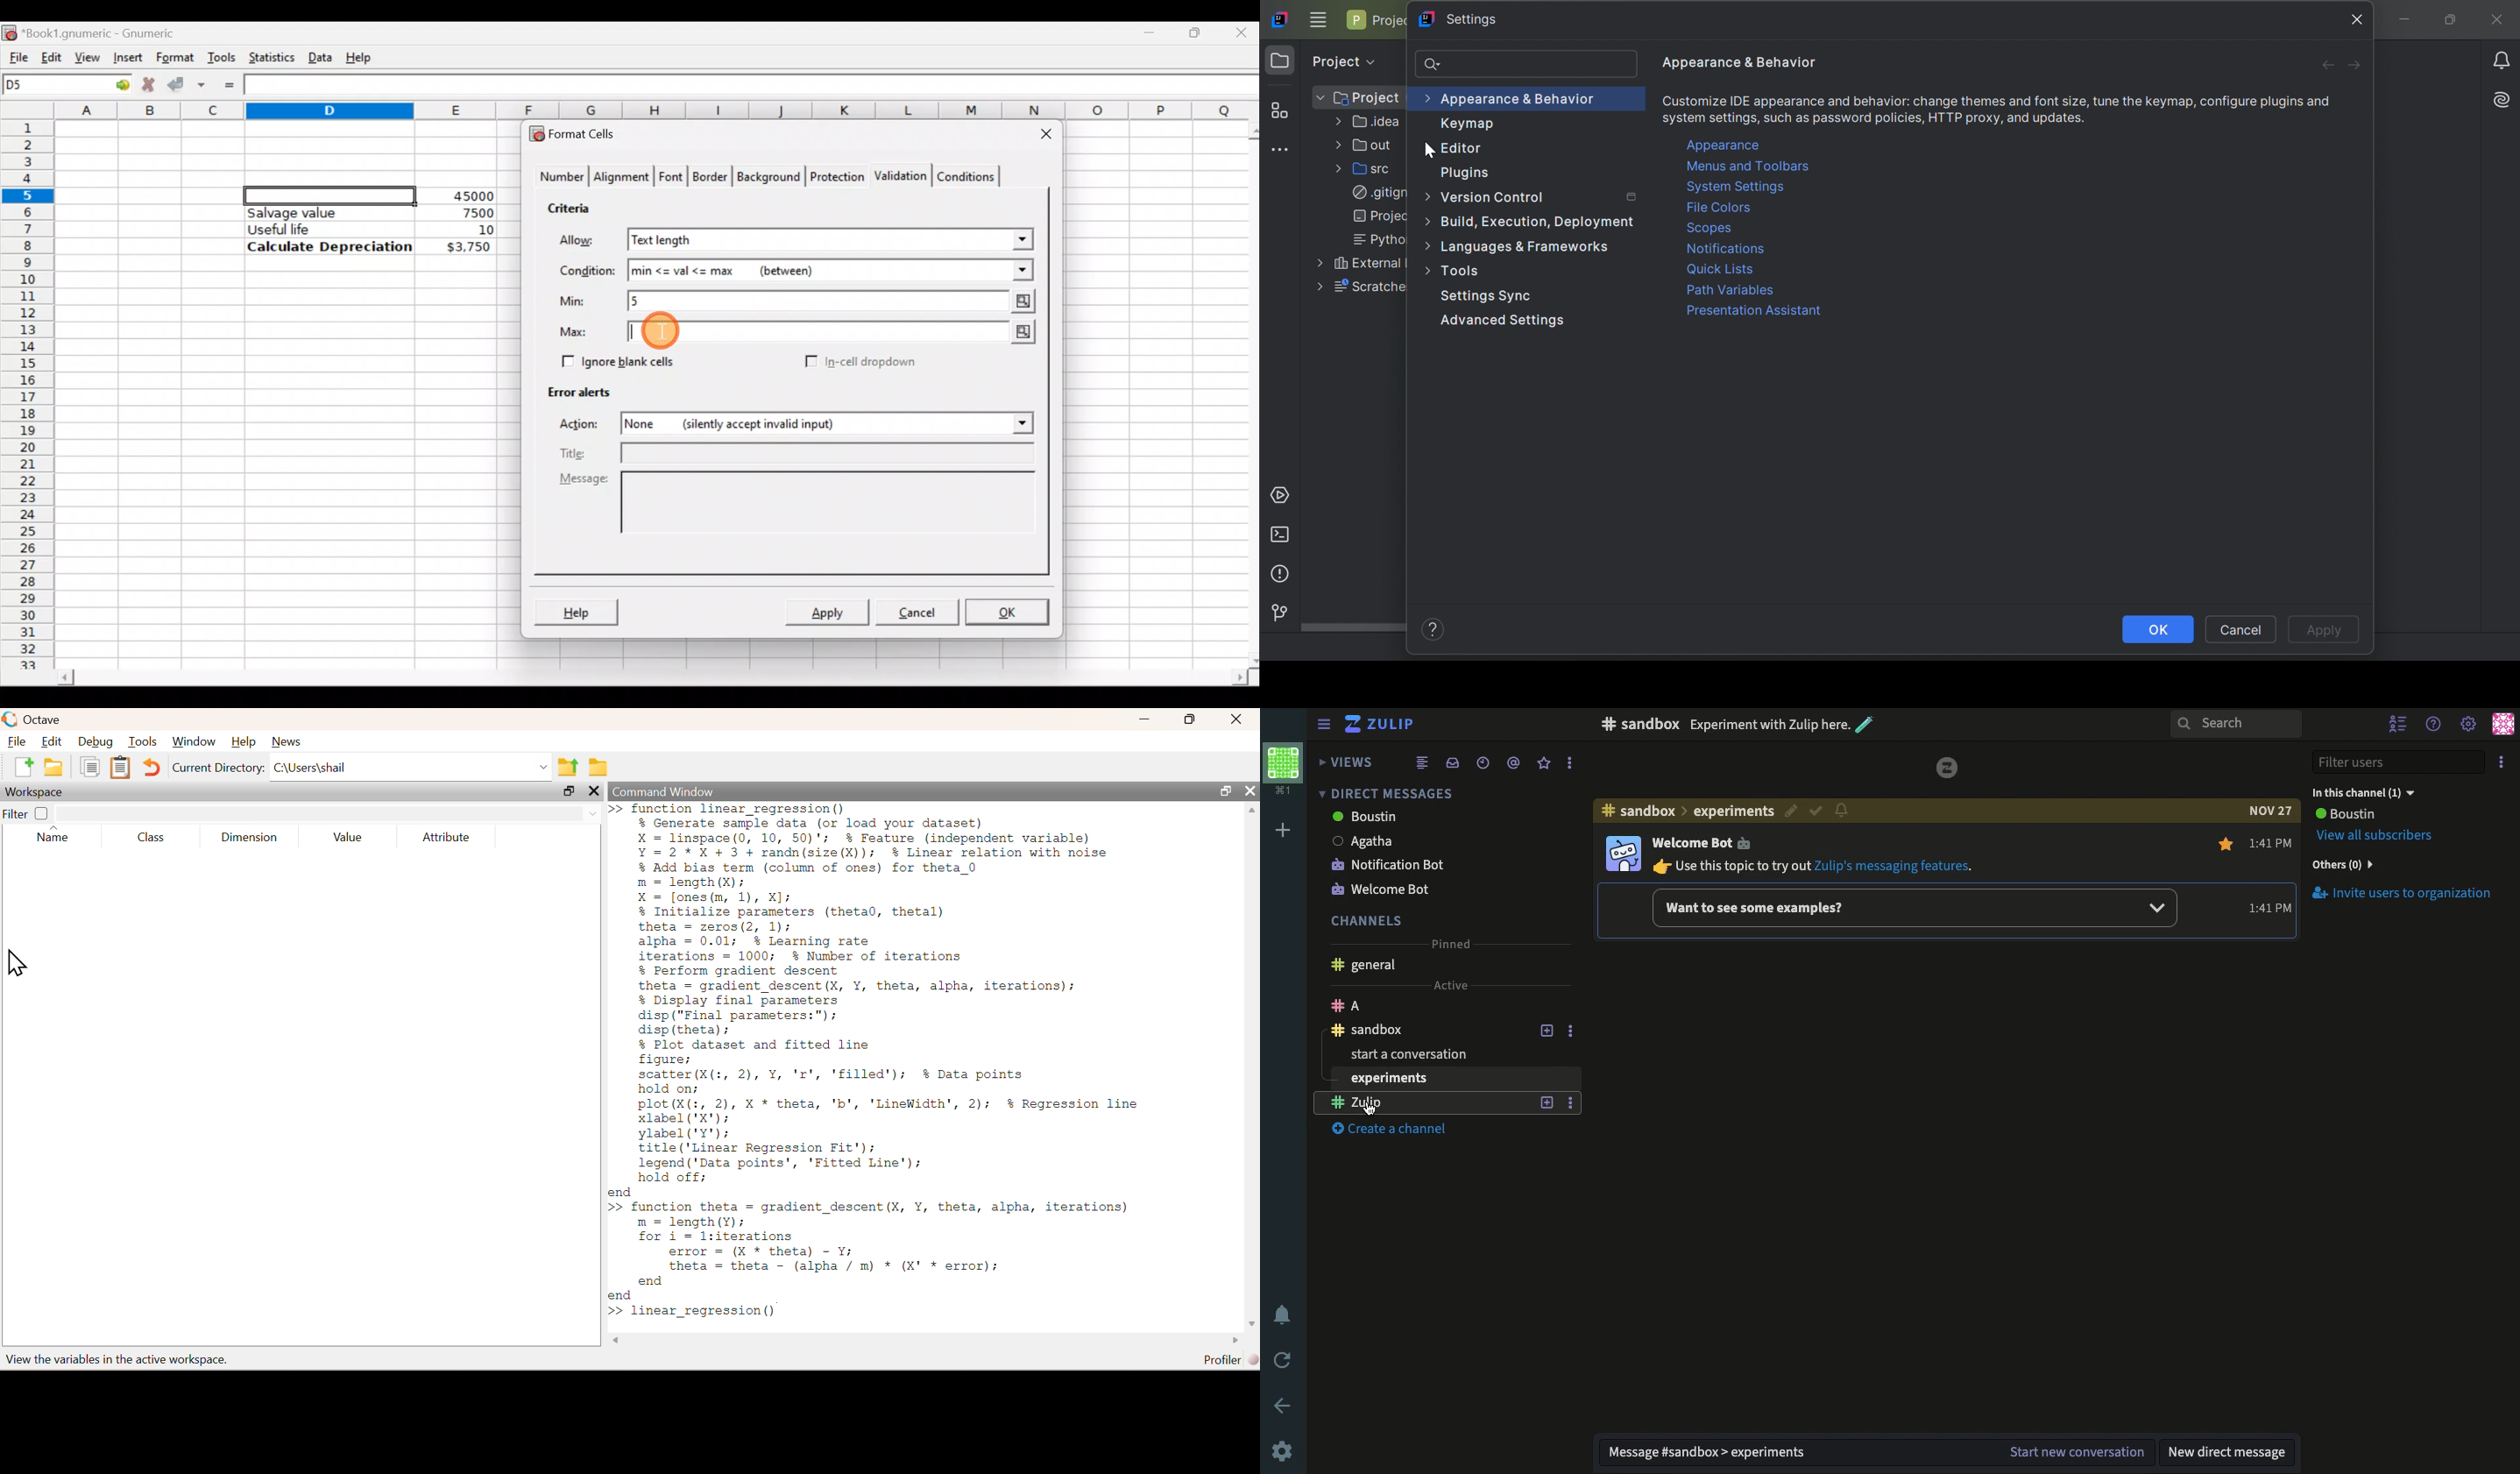  I want to click on More tool windows, so click(1284, 150).